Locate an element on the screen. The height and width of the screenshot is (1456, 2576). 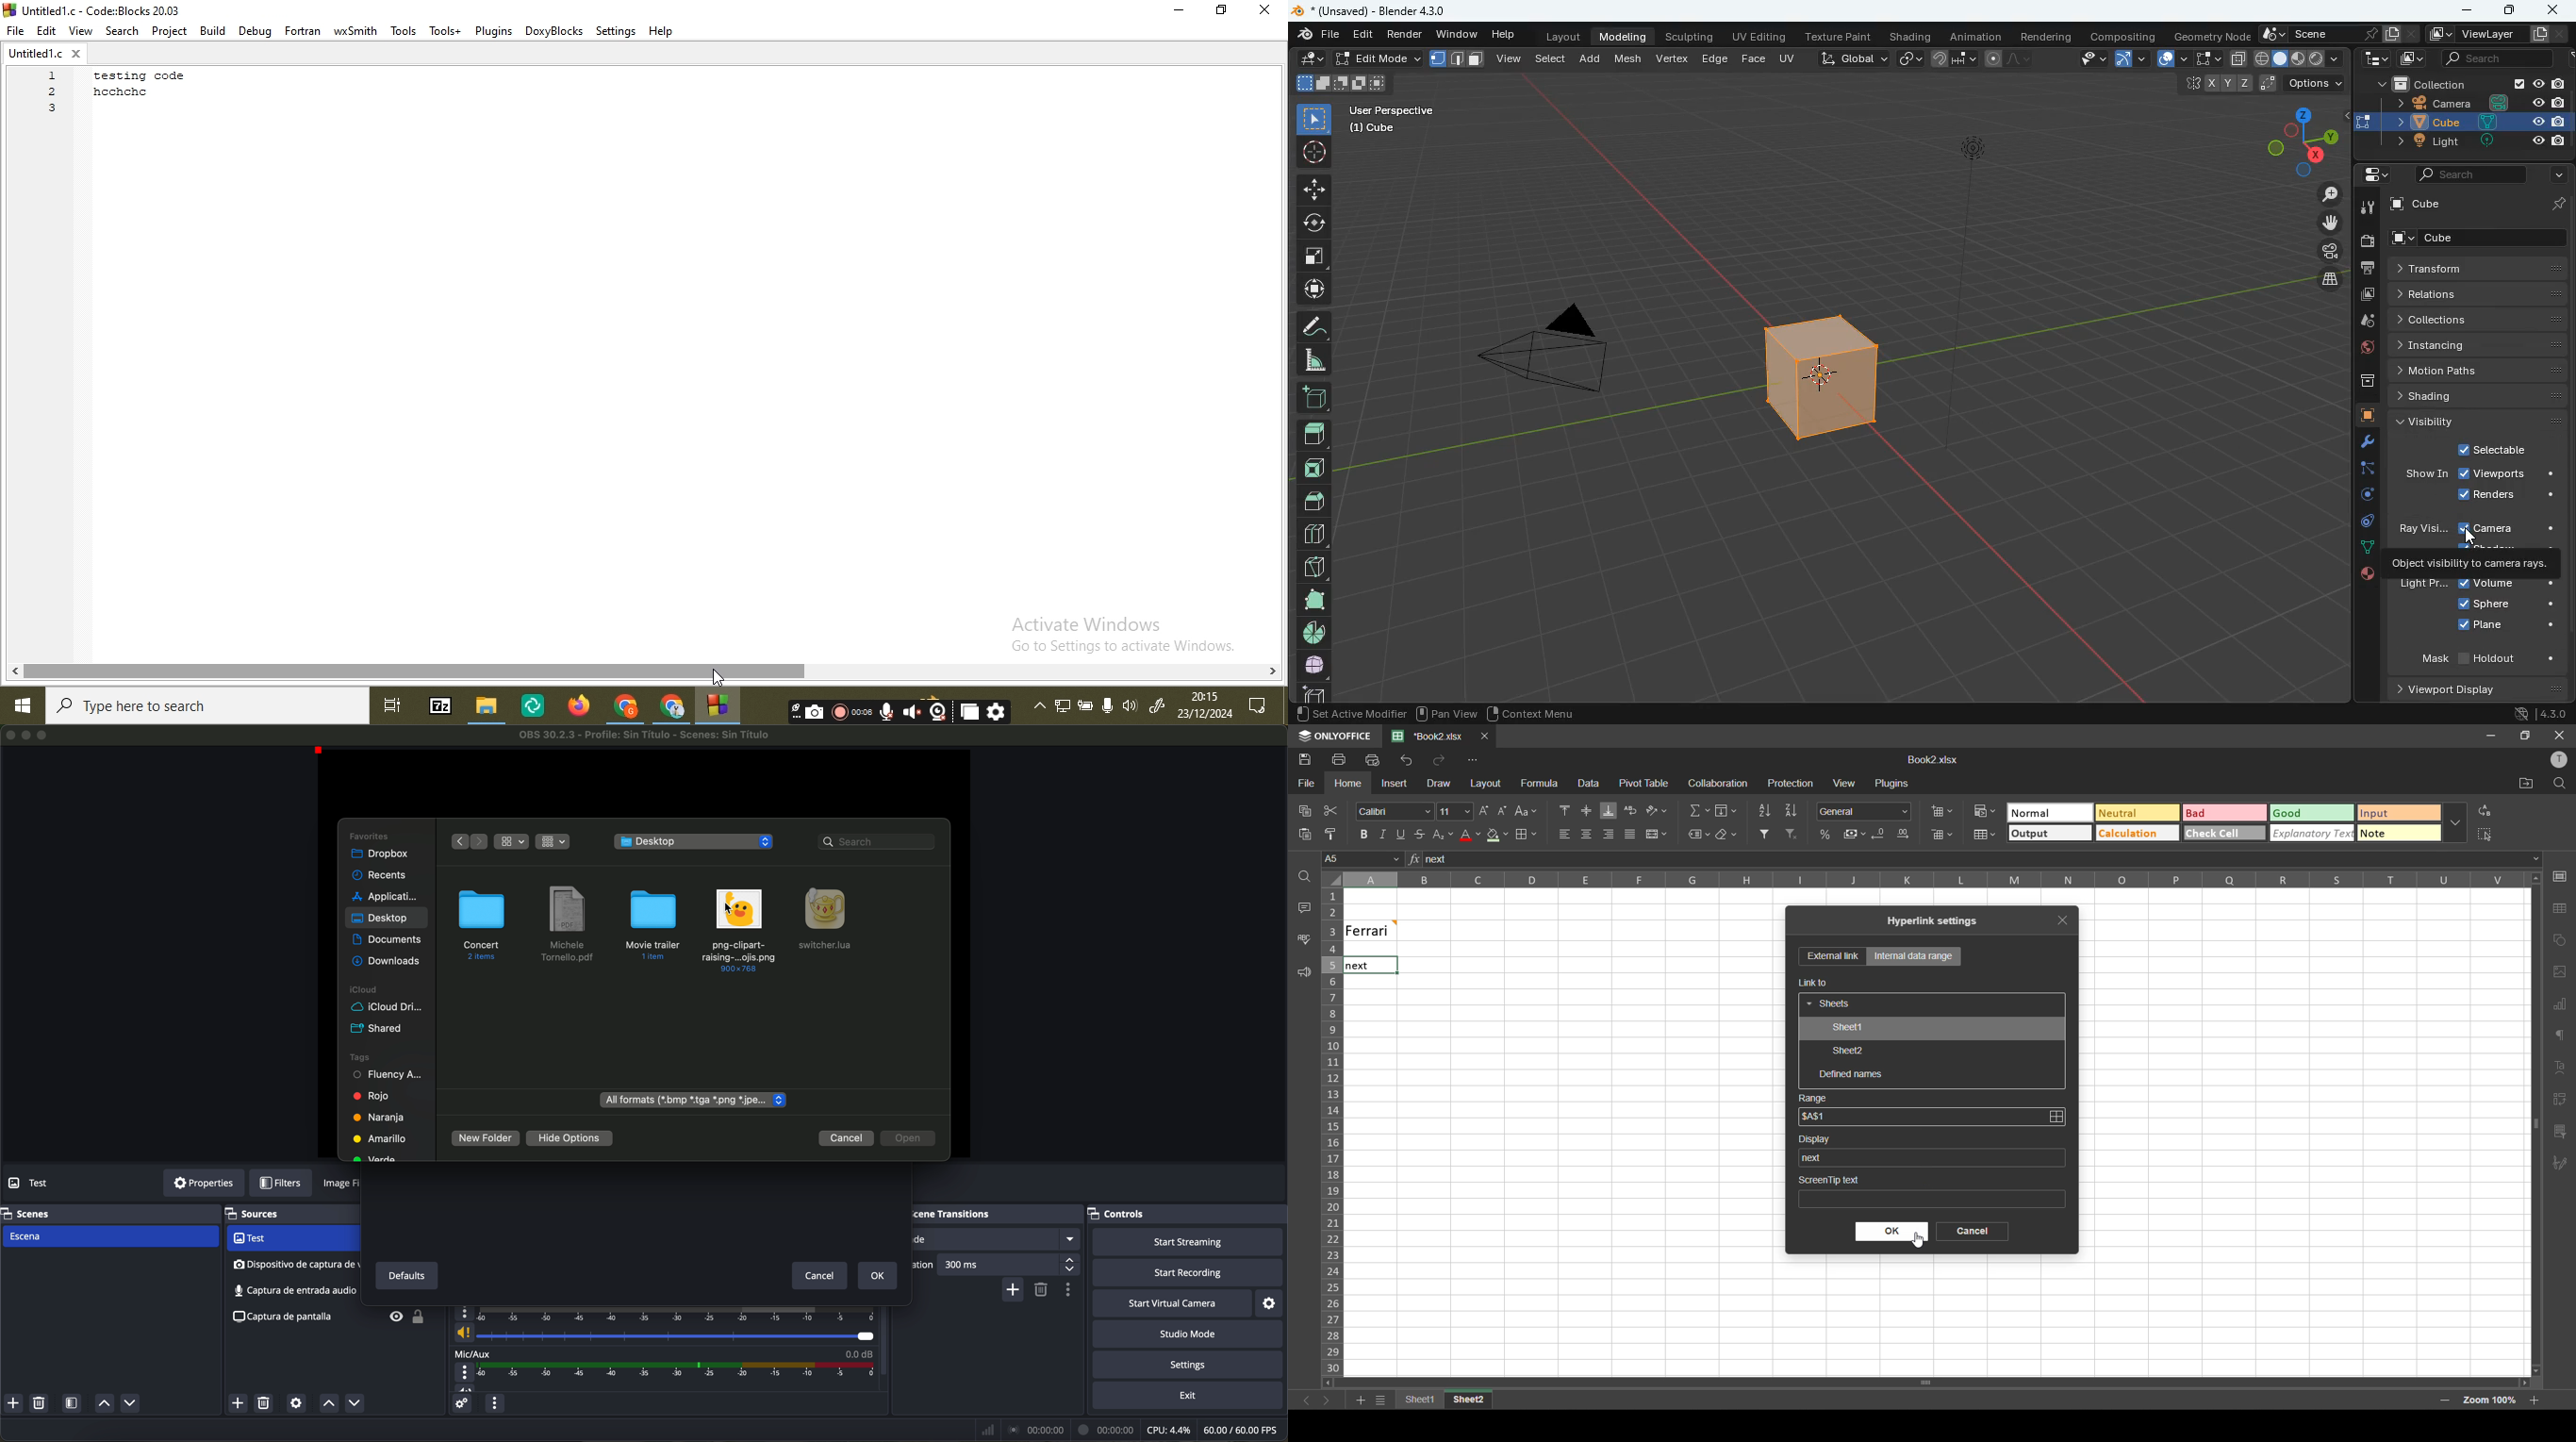
select is located at coordinates (1315, 121).